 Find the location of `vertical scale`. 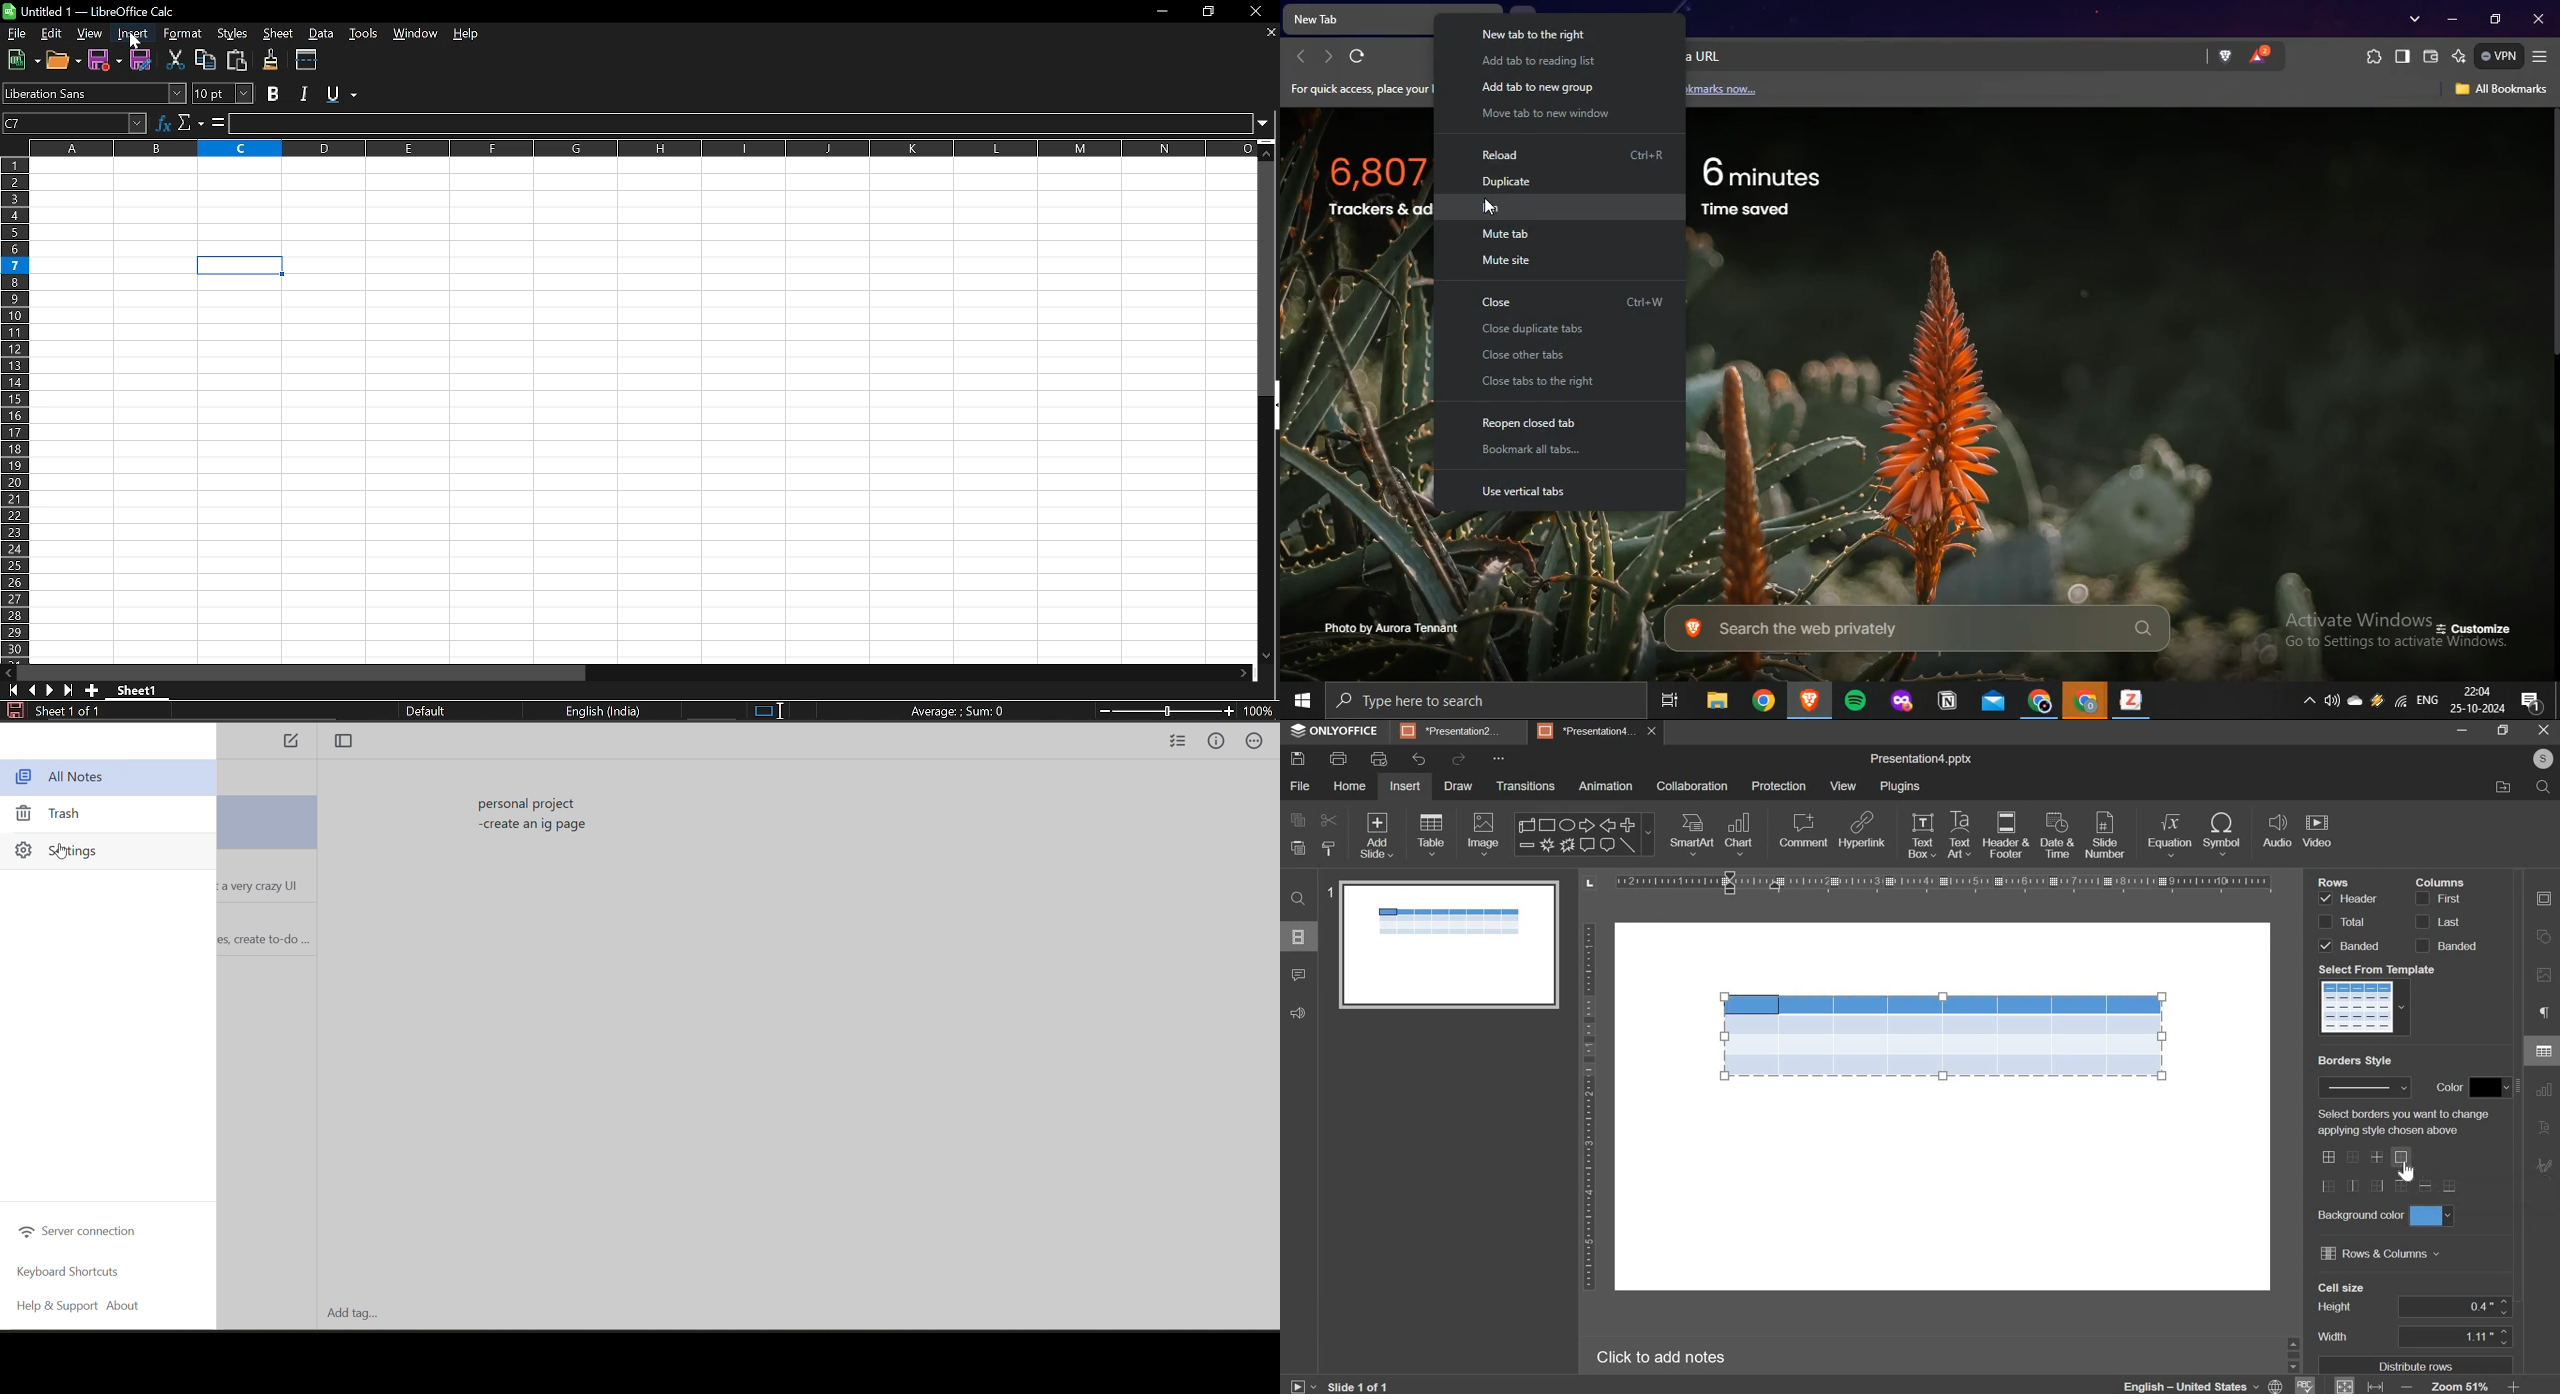

vertical scale is located at coordinates (1592, 1108).